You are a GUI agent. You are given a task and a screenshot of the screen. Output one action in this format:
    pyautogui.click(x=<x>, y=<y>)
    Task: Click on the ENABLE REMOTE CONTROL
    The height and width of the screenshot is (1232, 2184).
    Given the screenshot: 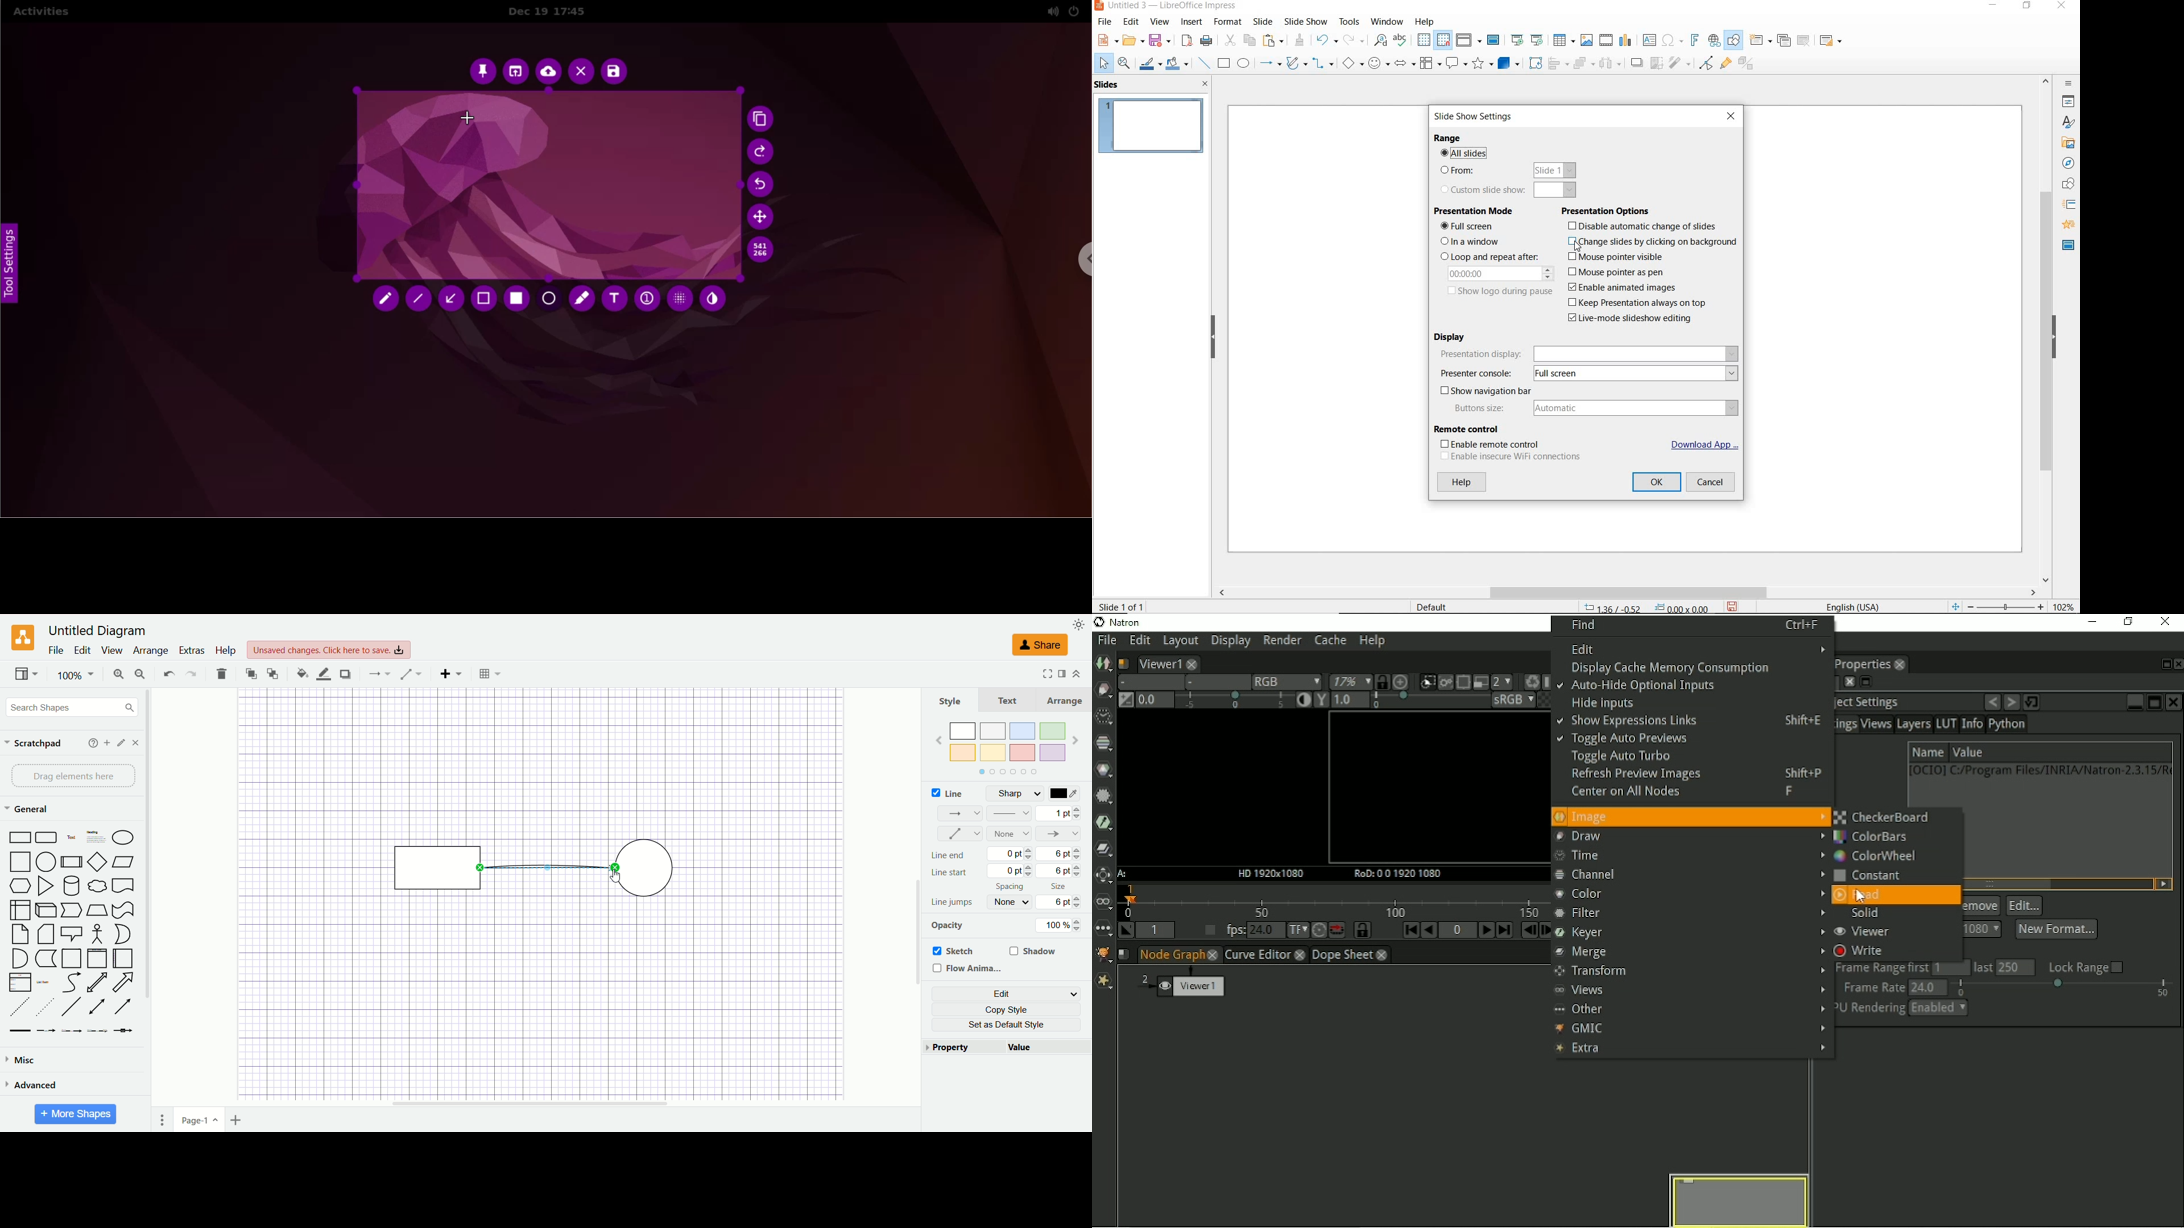 What is the action you would take?
    pyautogui.click(x=1490, y=445)
    